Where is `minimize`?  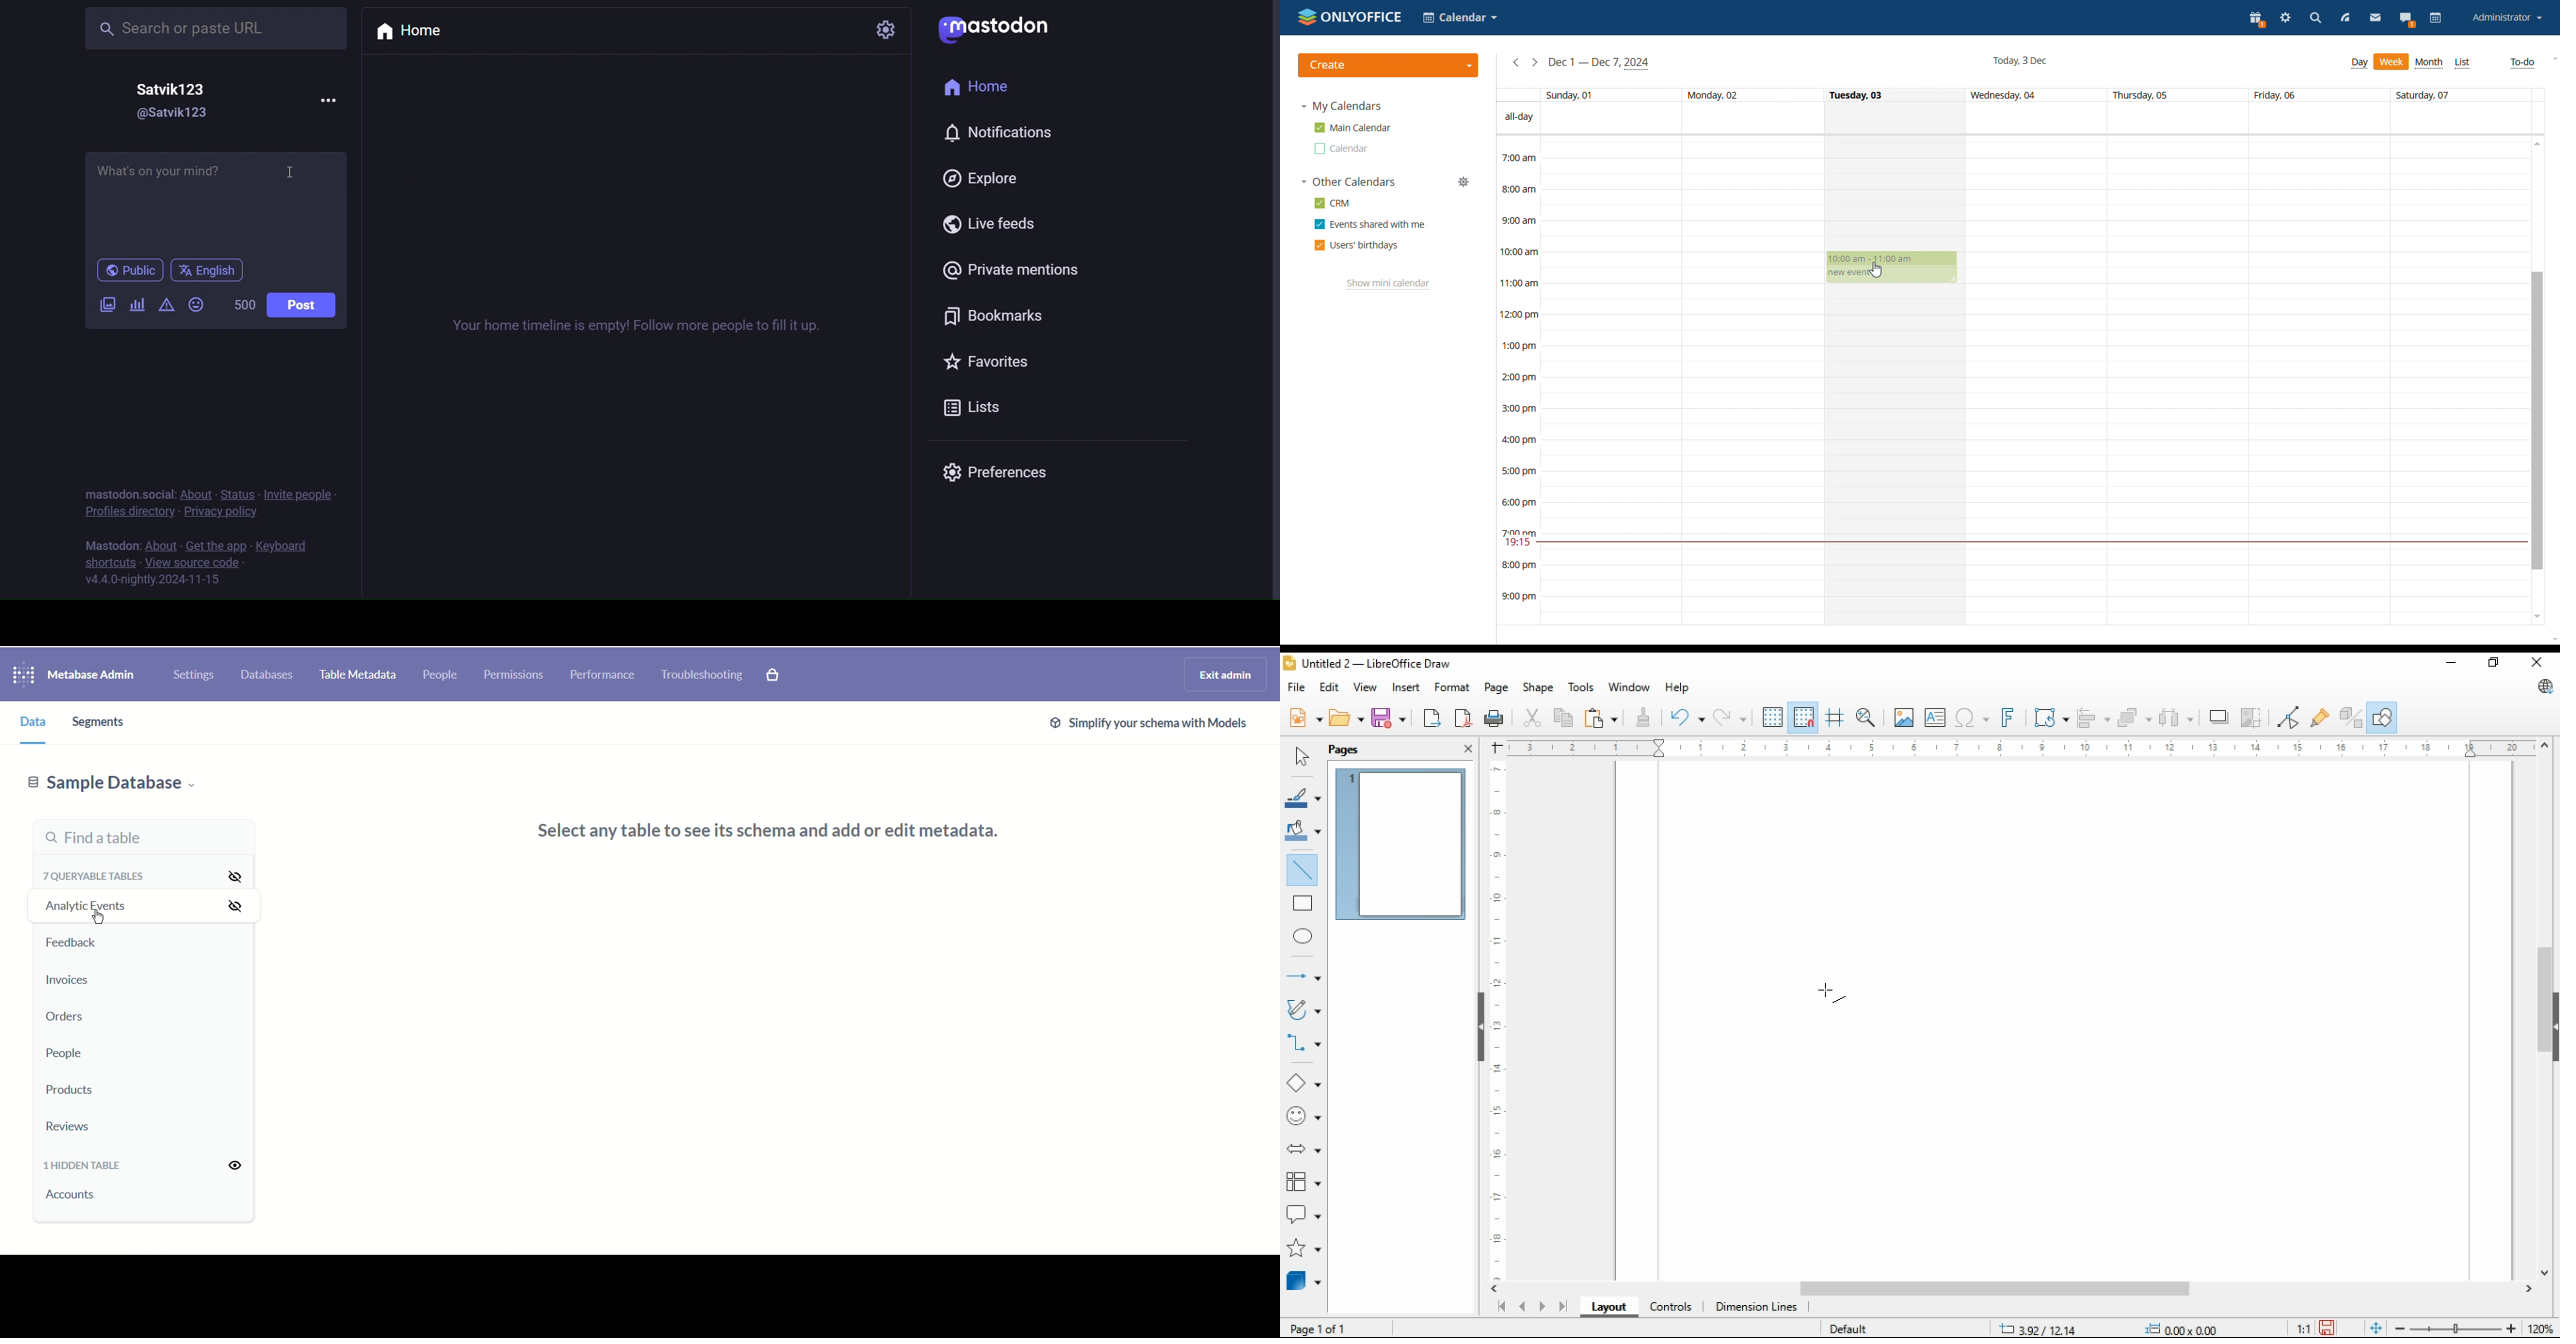 minimize is located at coordinates (2454, 659).